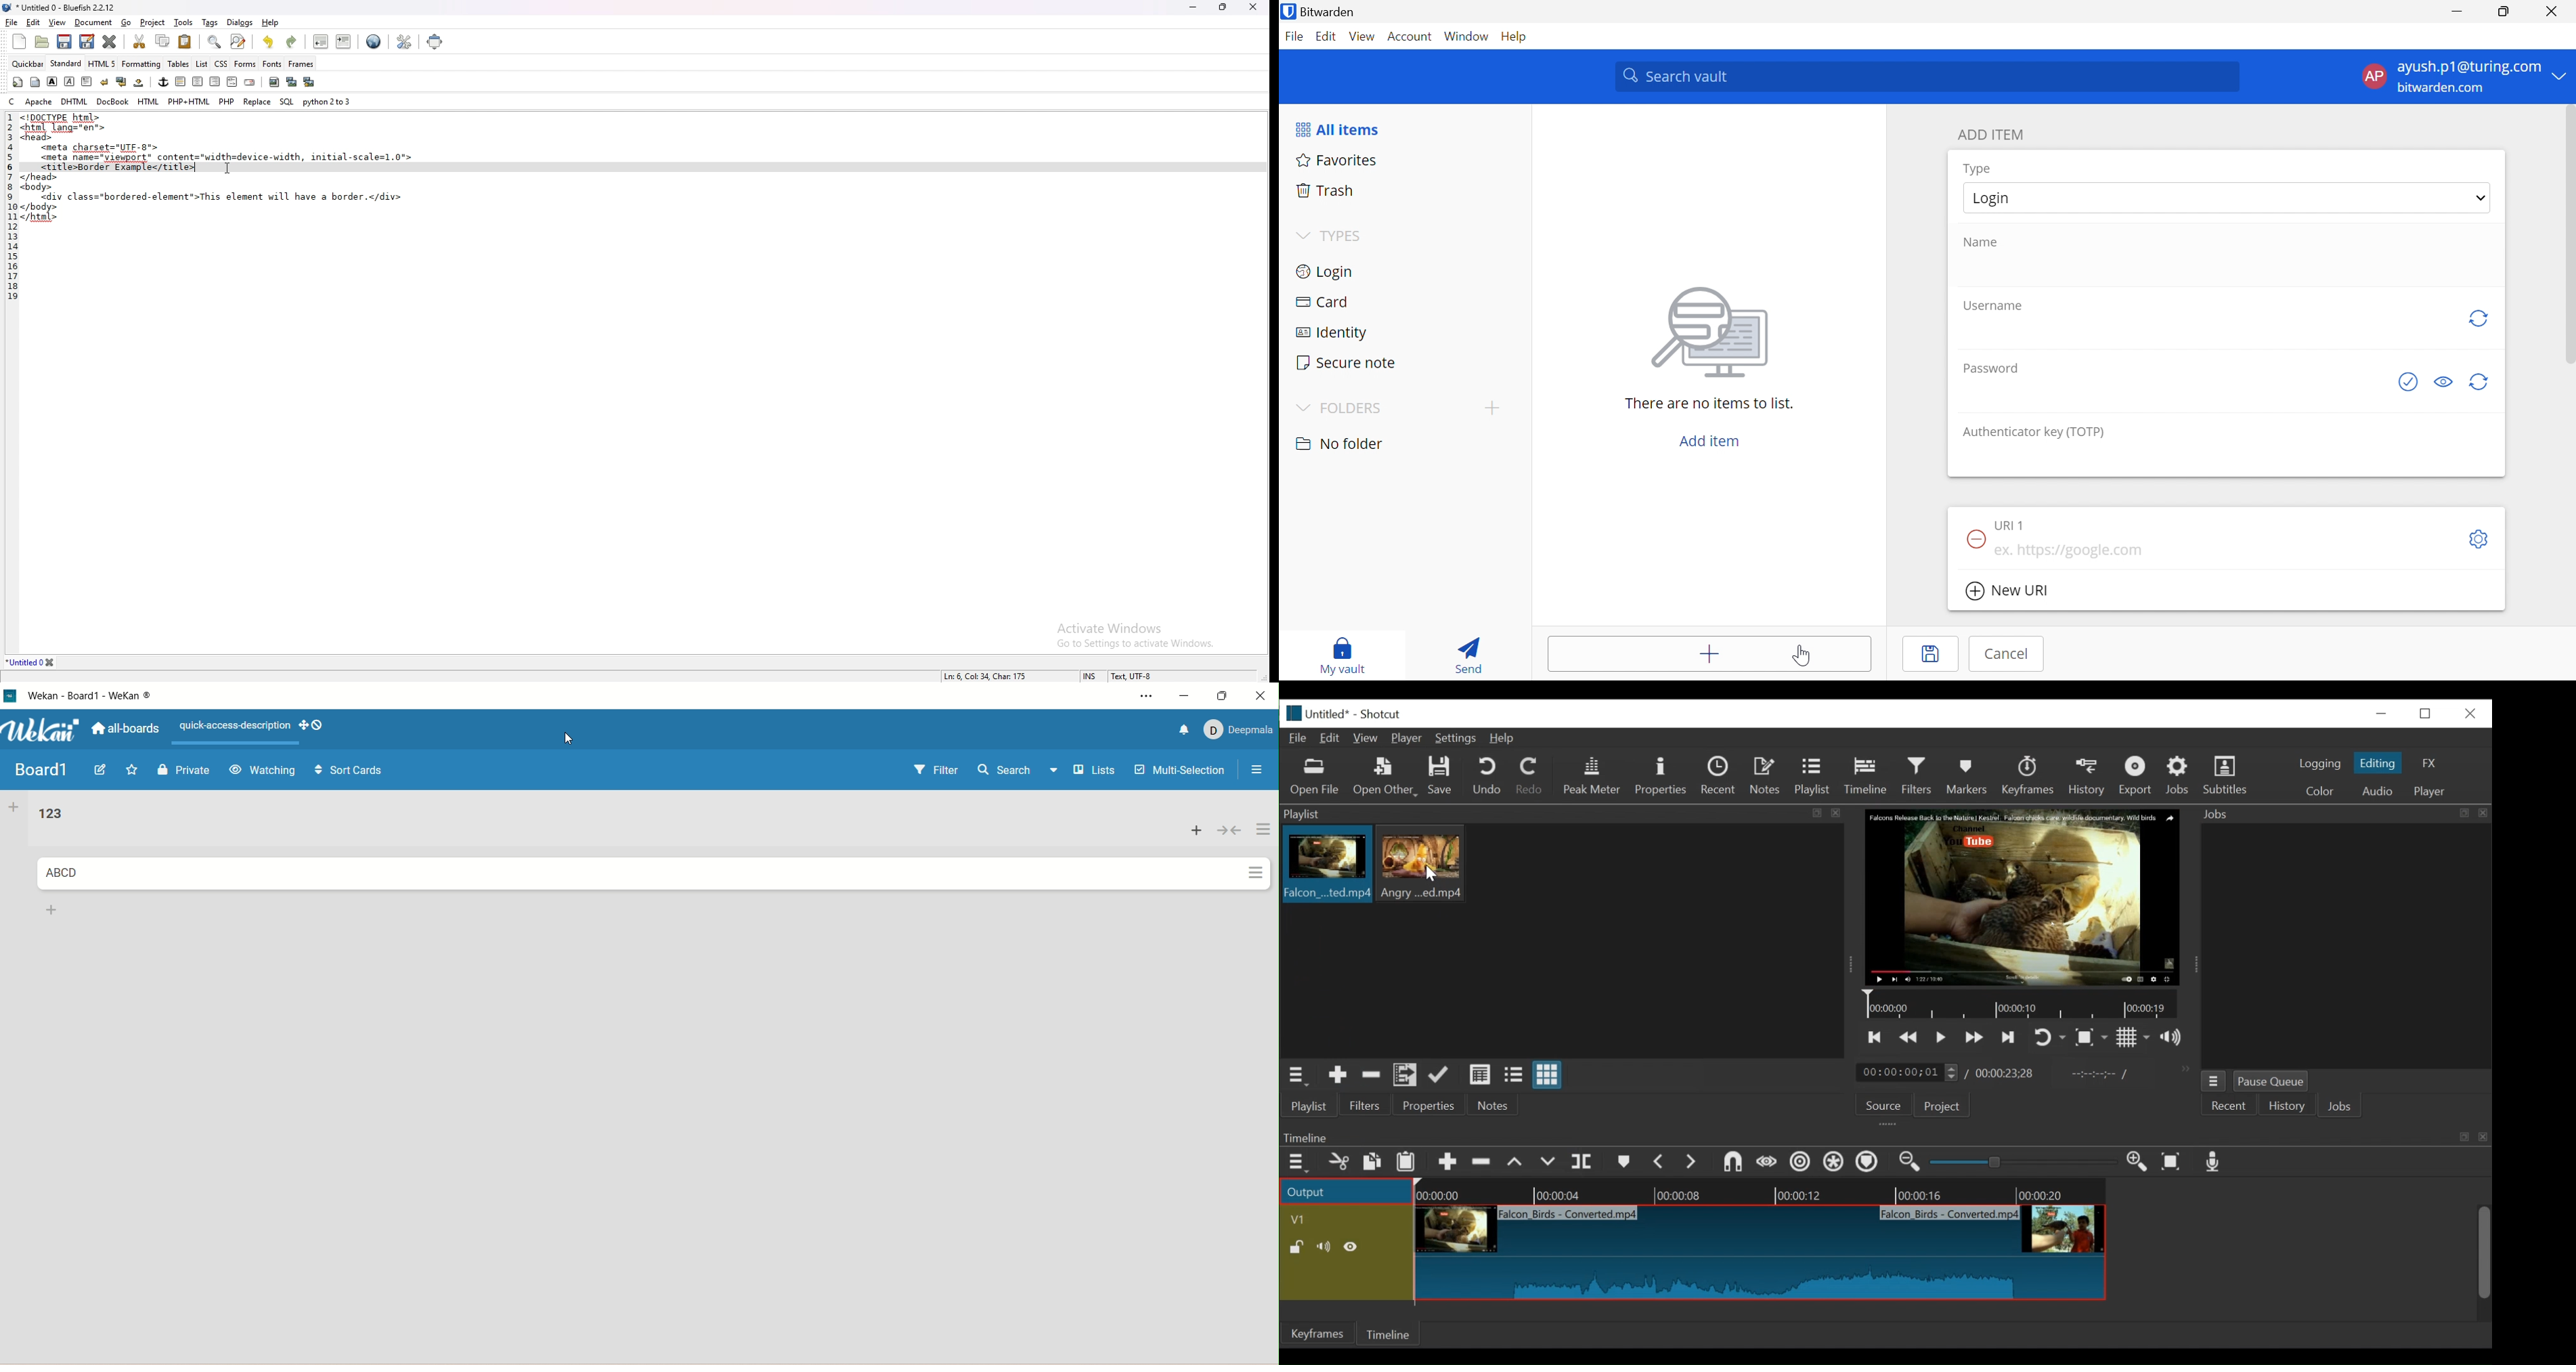 This screenshot has width=2576, height=1372. I want to click on close current file, so click(109, 41).